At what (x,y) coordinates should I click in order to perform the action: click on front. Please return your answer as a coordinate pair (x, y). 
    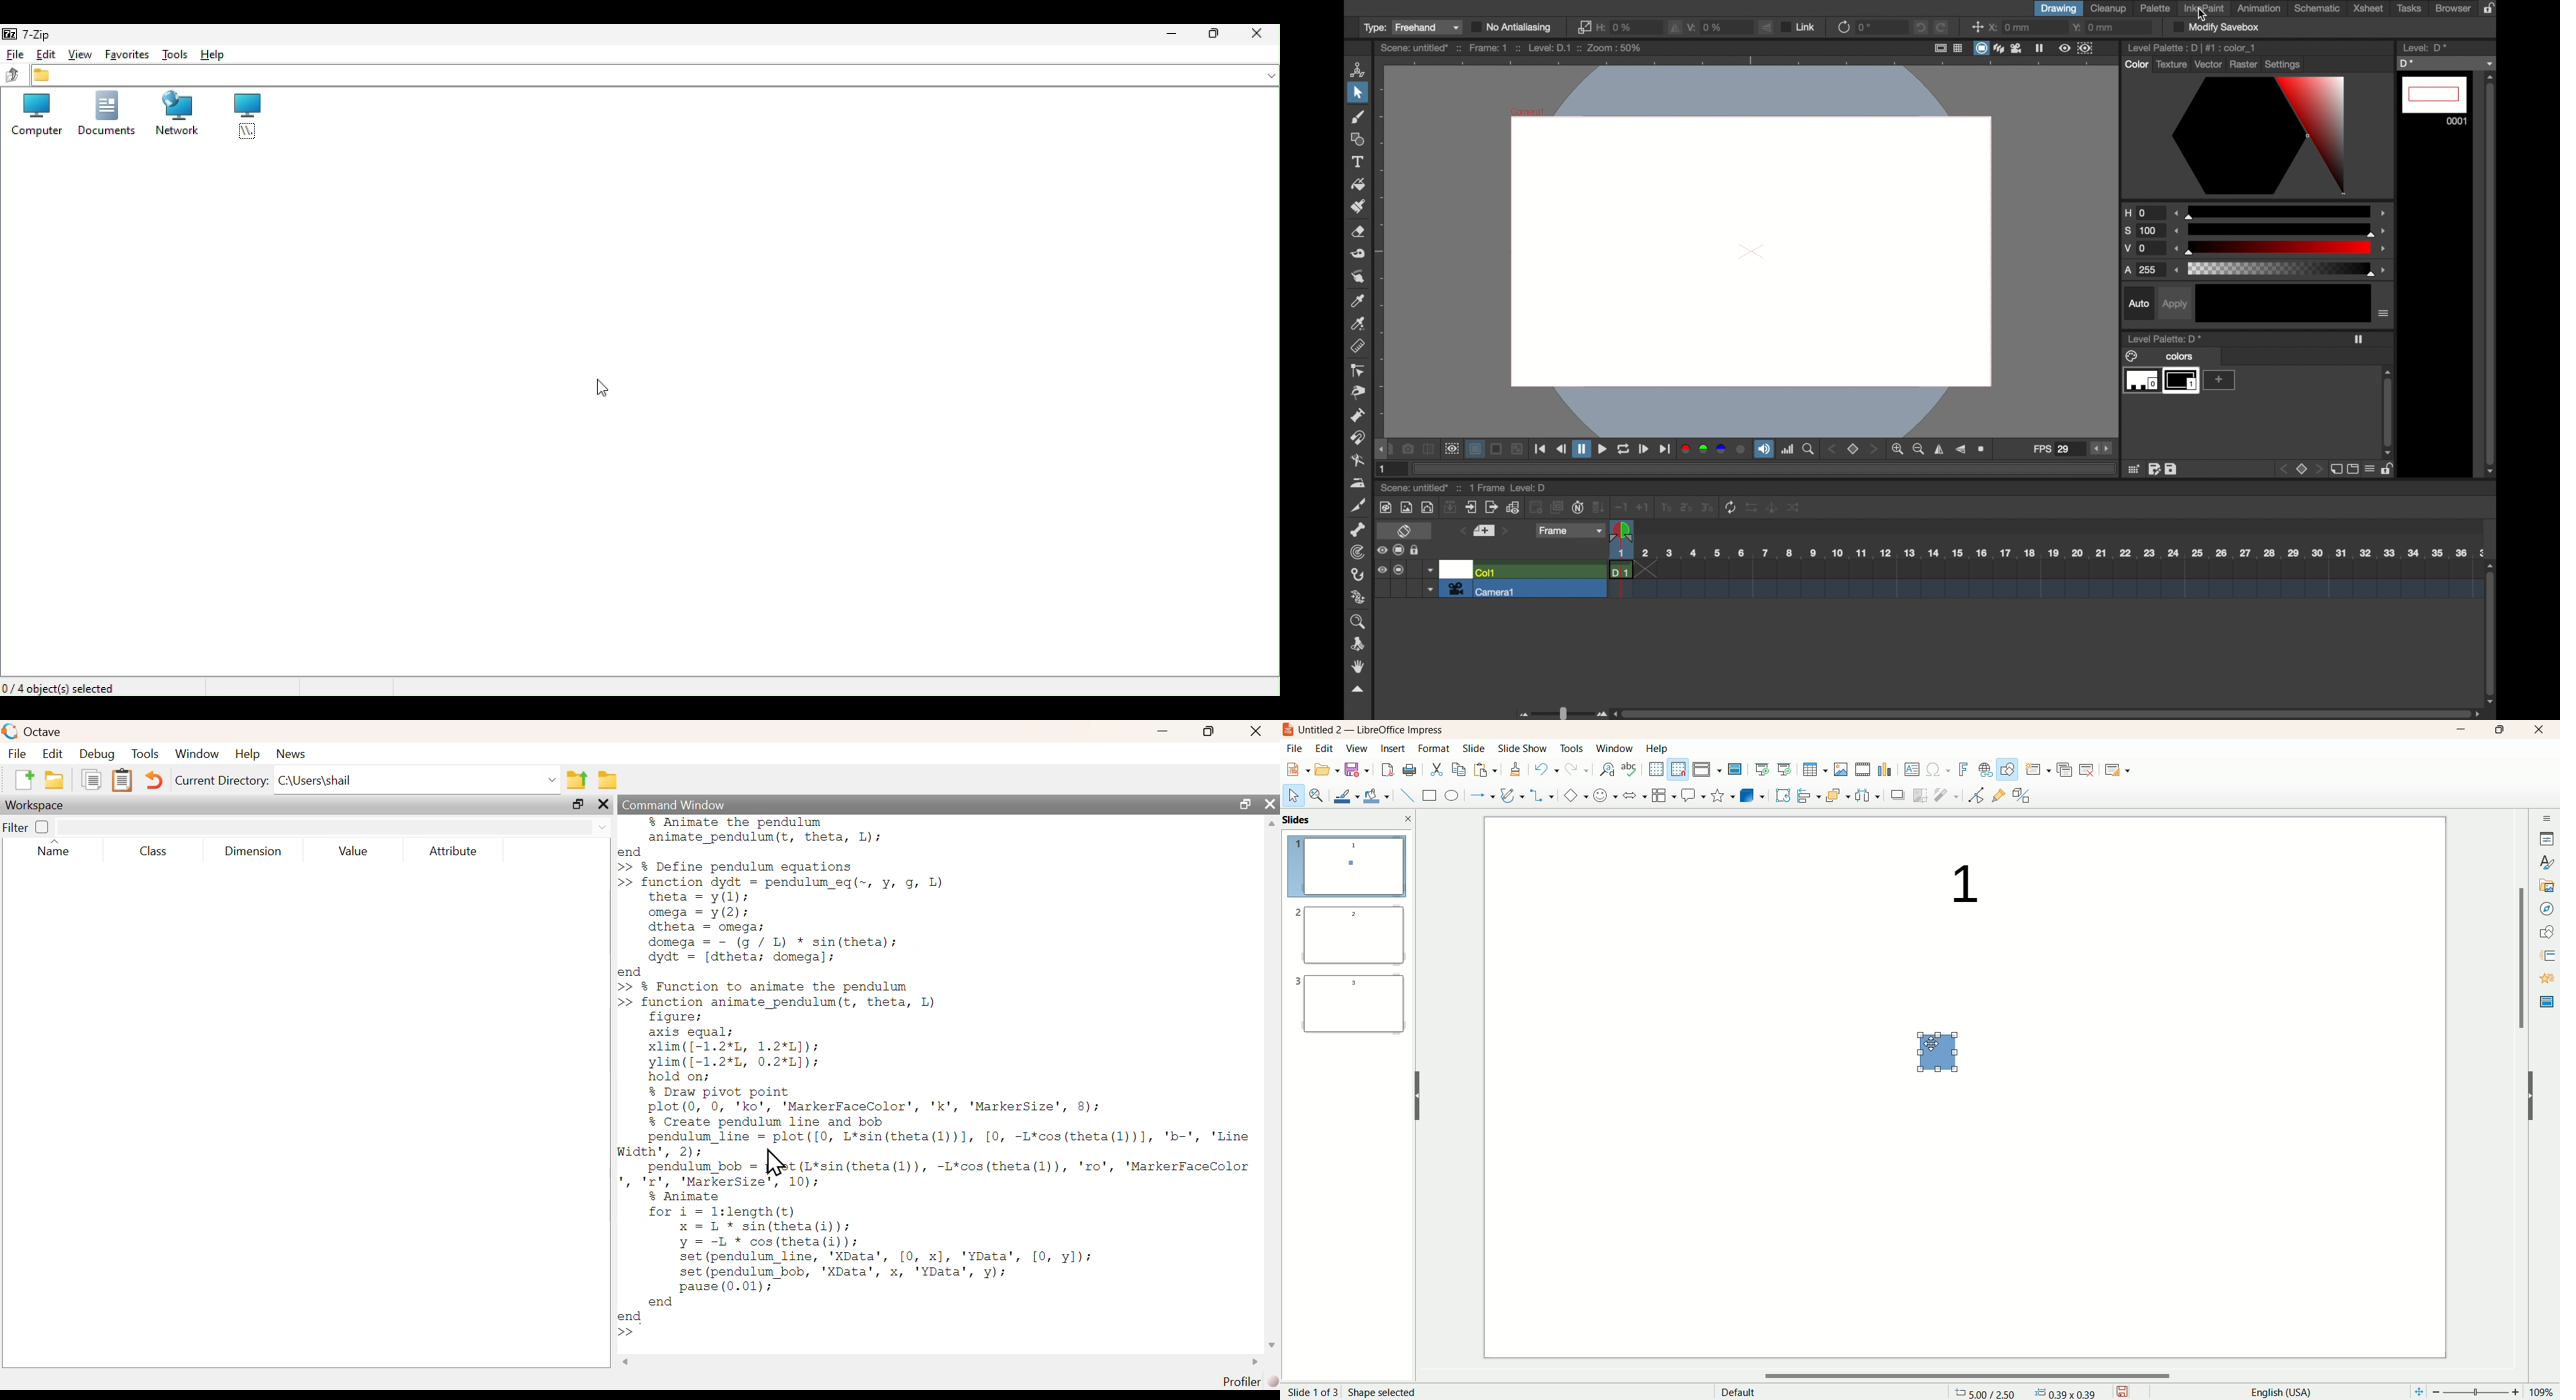
    Looking at the image, I should click on (2319, 469).